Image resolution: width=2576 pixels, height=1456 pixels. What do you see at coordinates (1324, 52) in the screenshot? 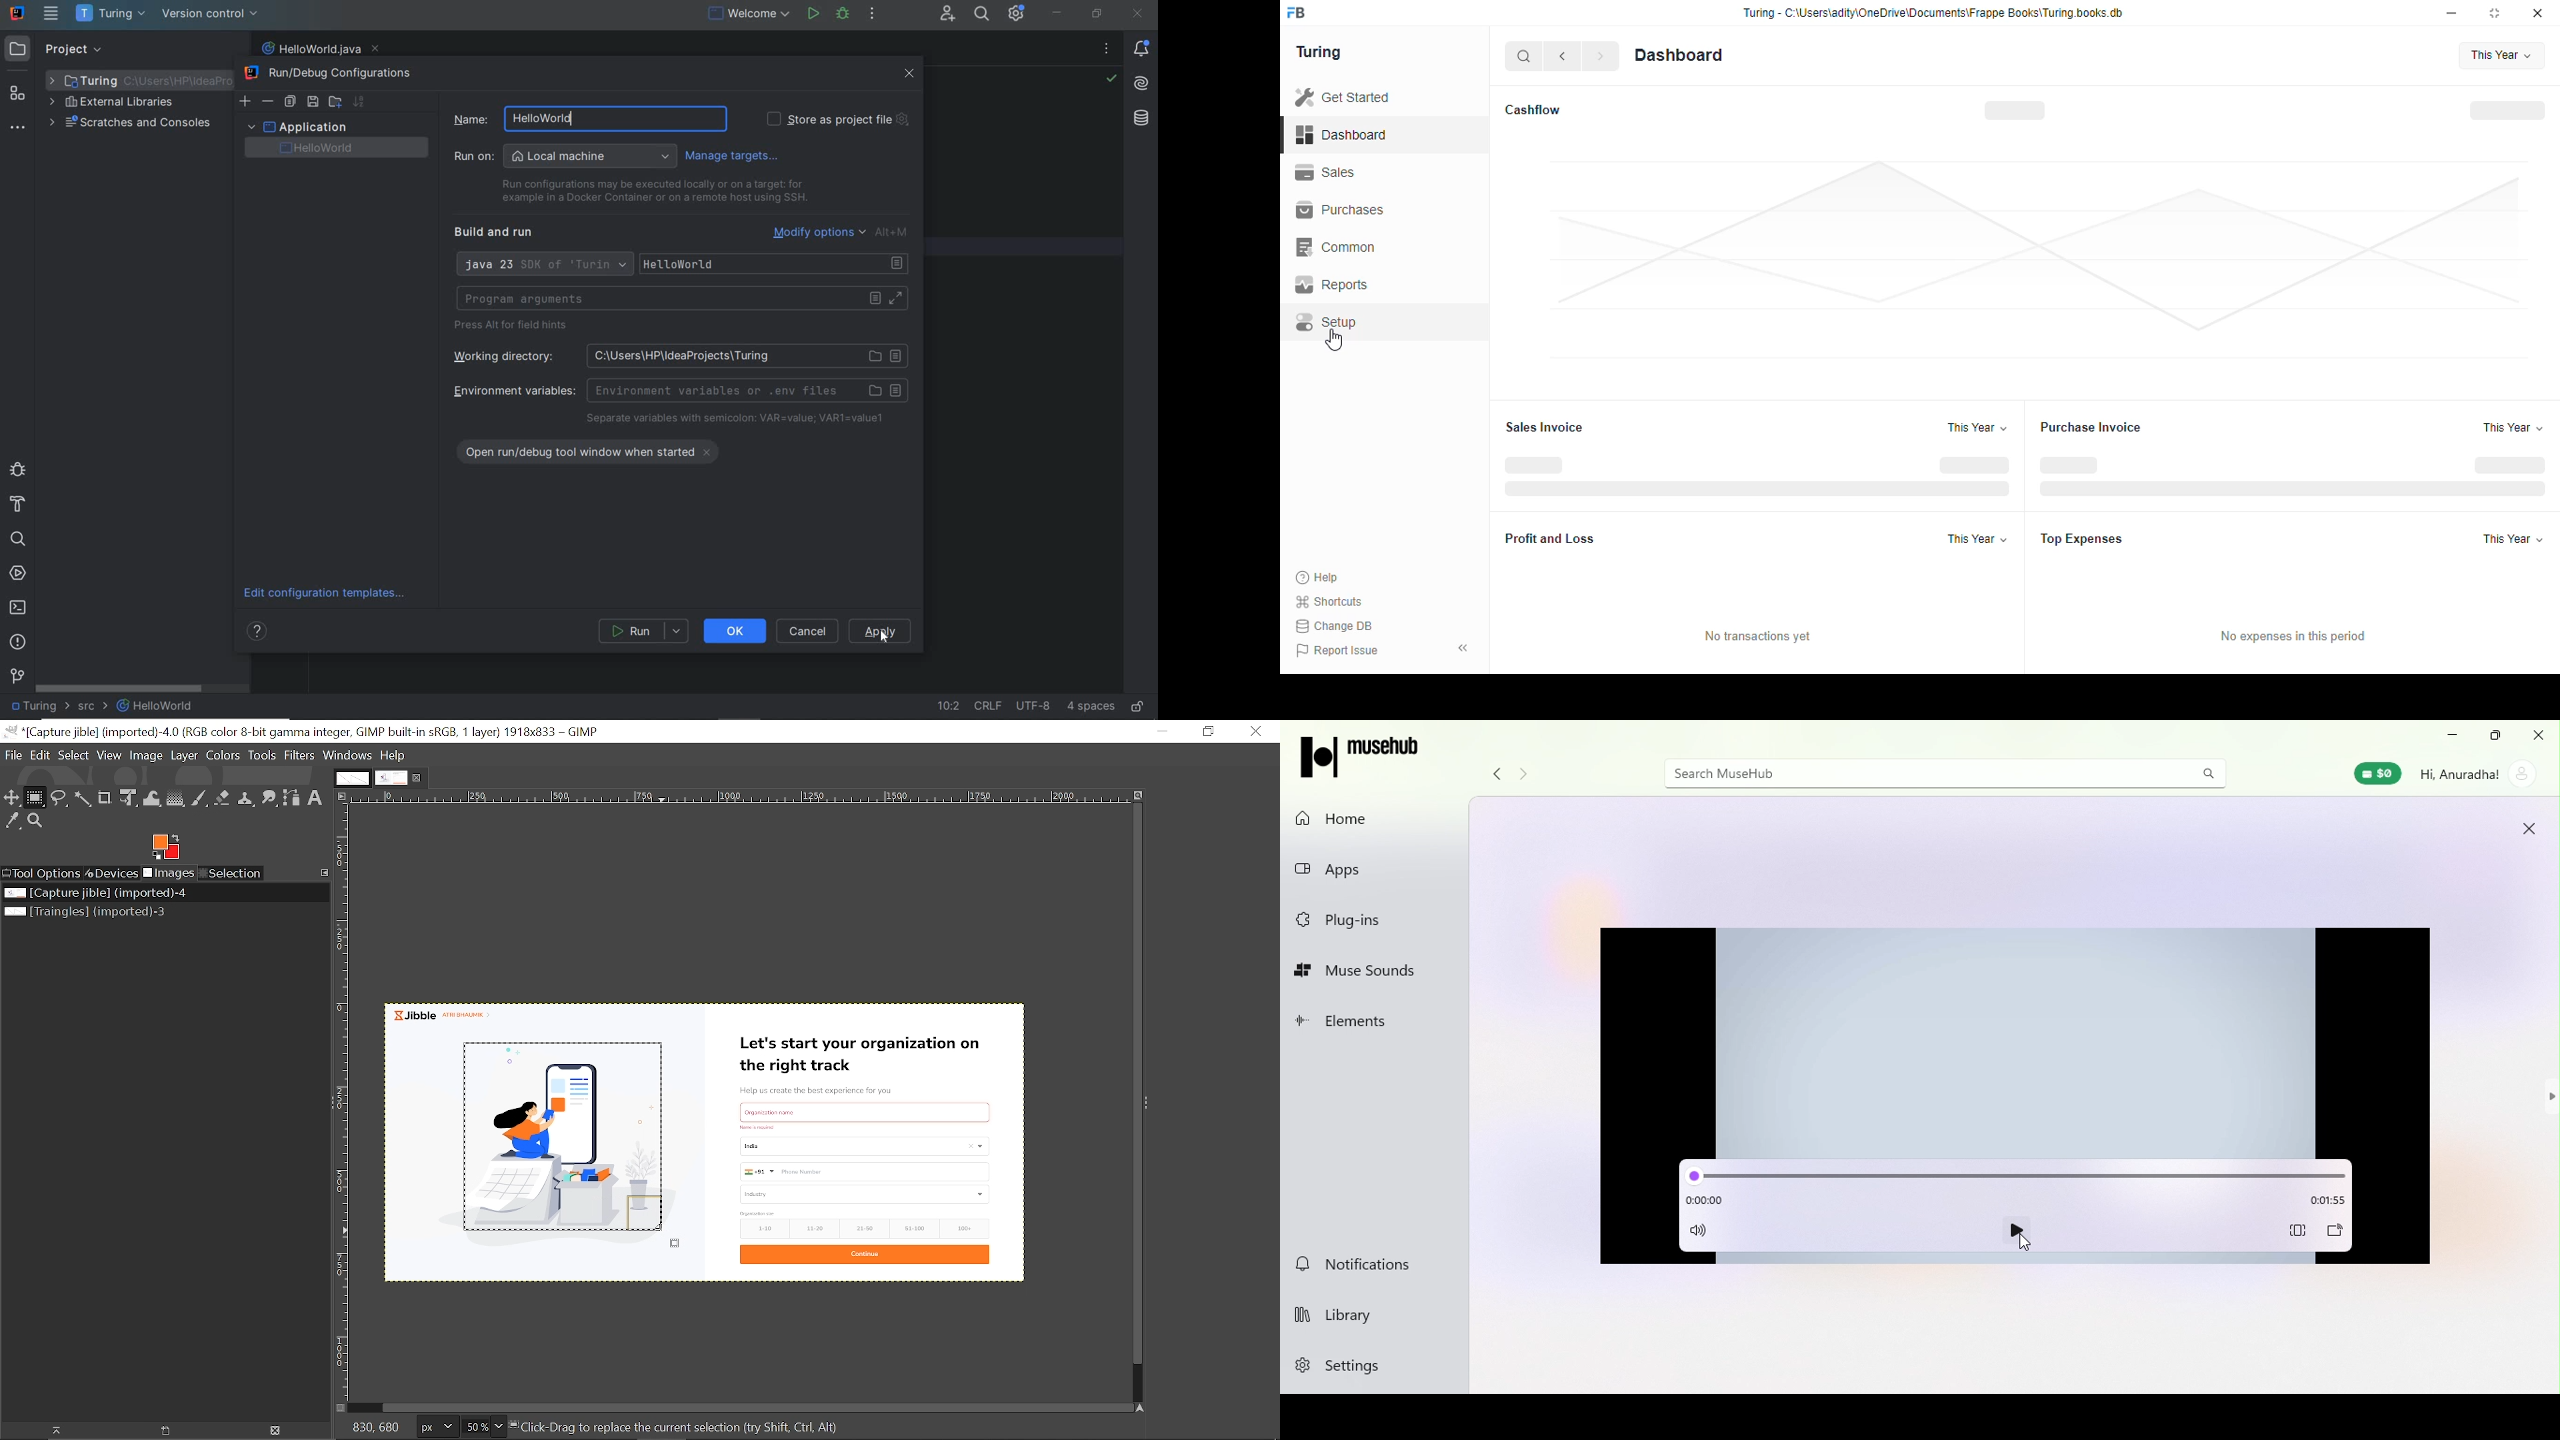
I see `Turing` at bounding box center [1324, 52].